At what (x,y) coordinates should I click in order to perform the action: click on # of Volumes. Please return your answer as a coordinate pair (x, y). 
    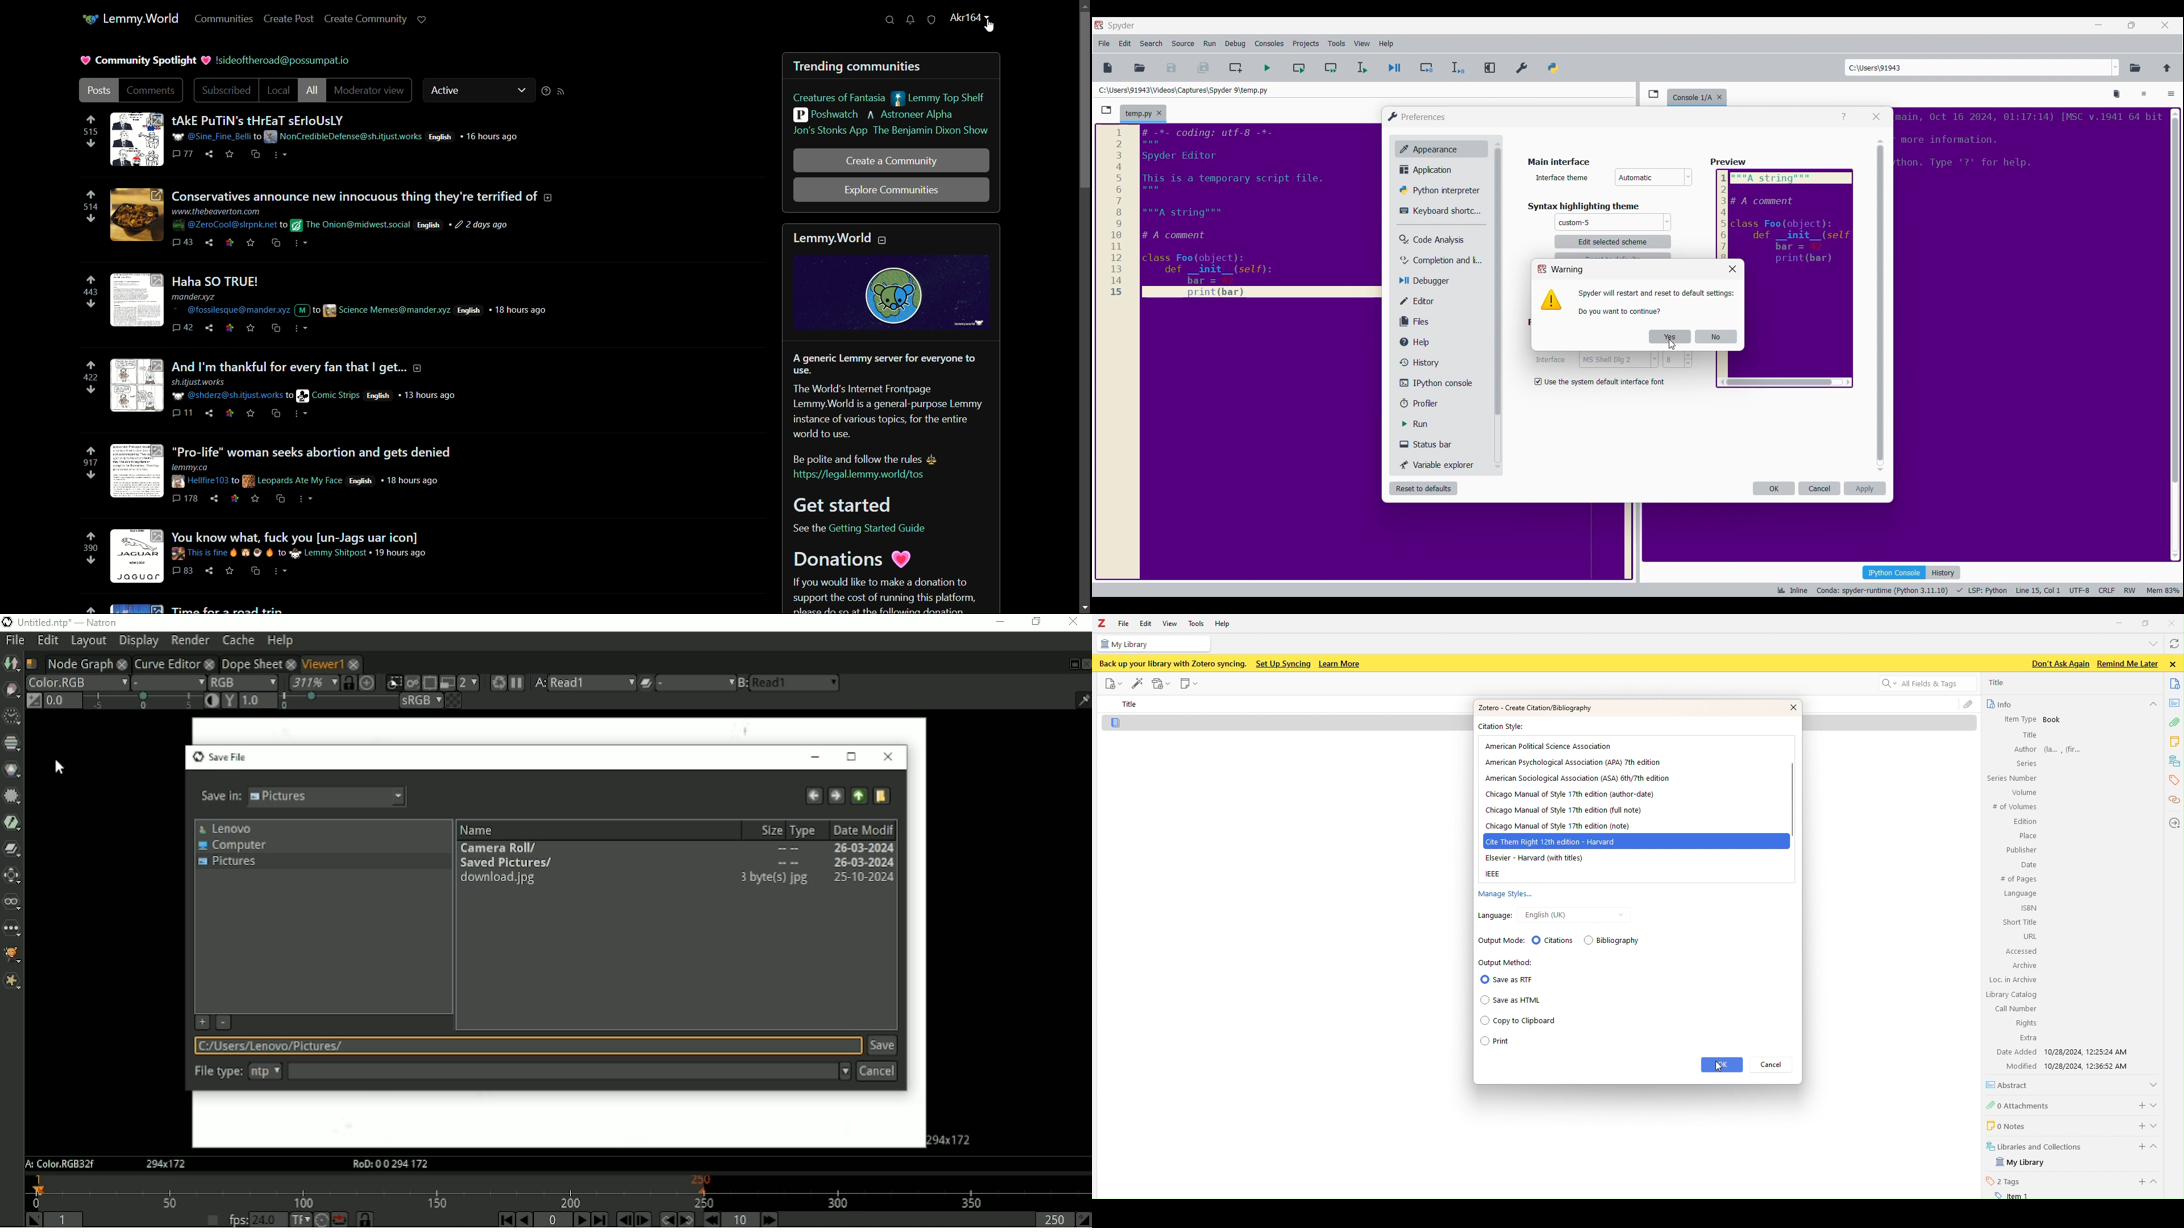
    Looking at the image, I should click on (2013, 807).